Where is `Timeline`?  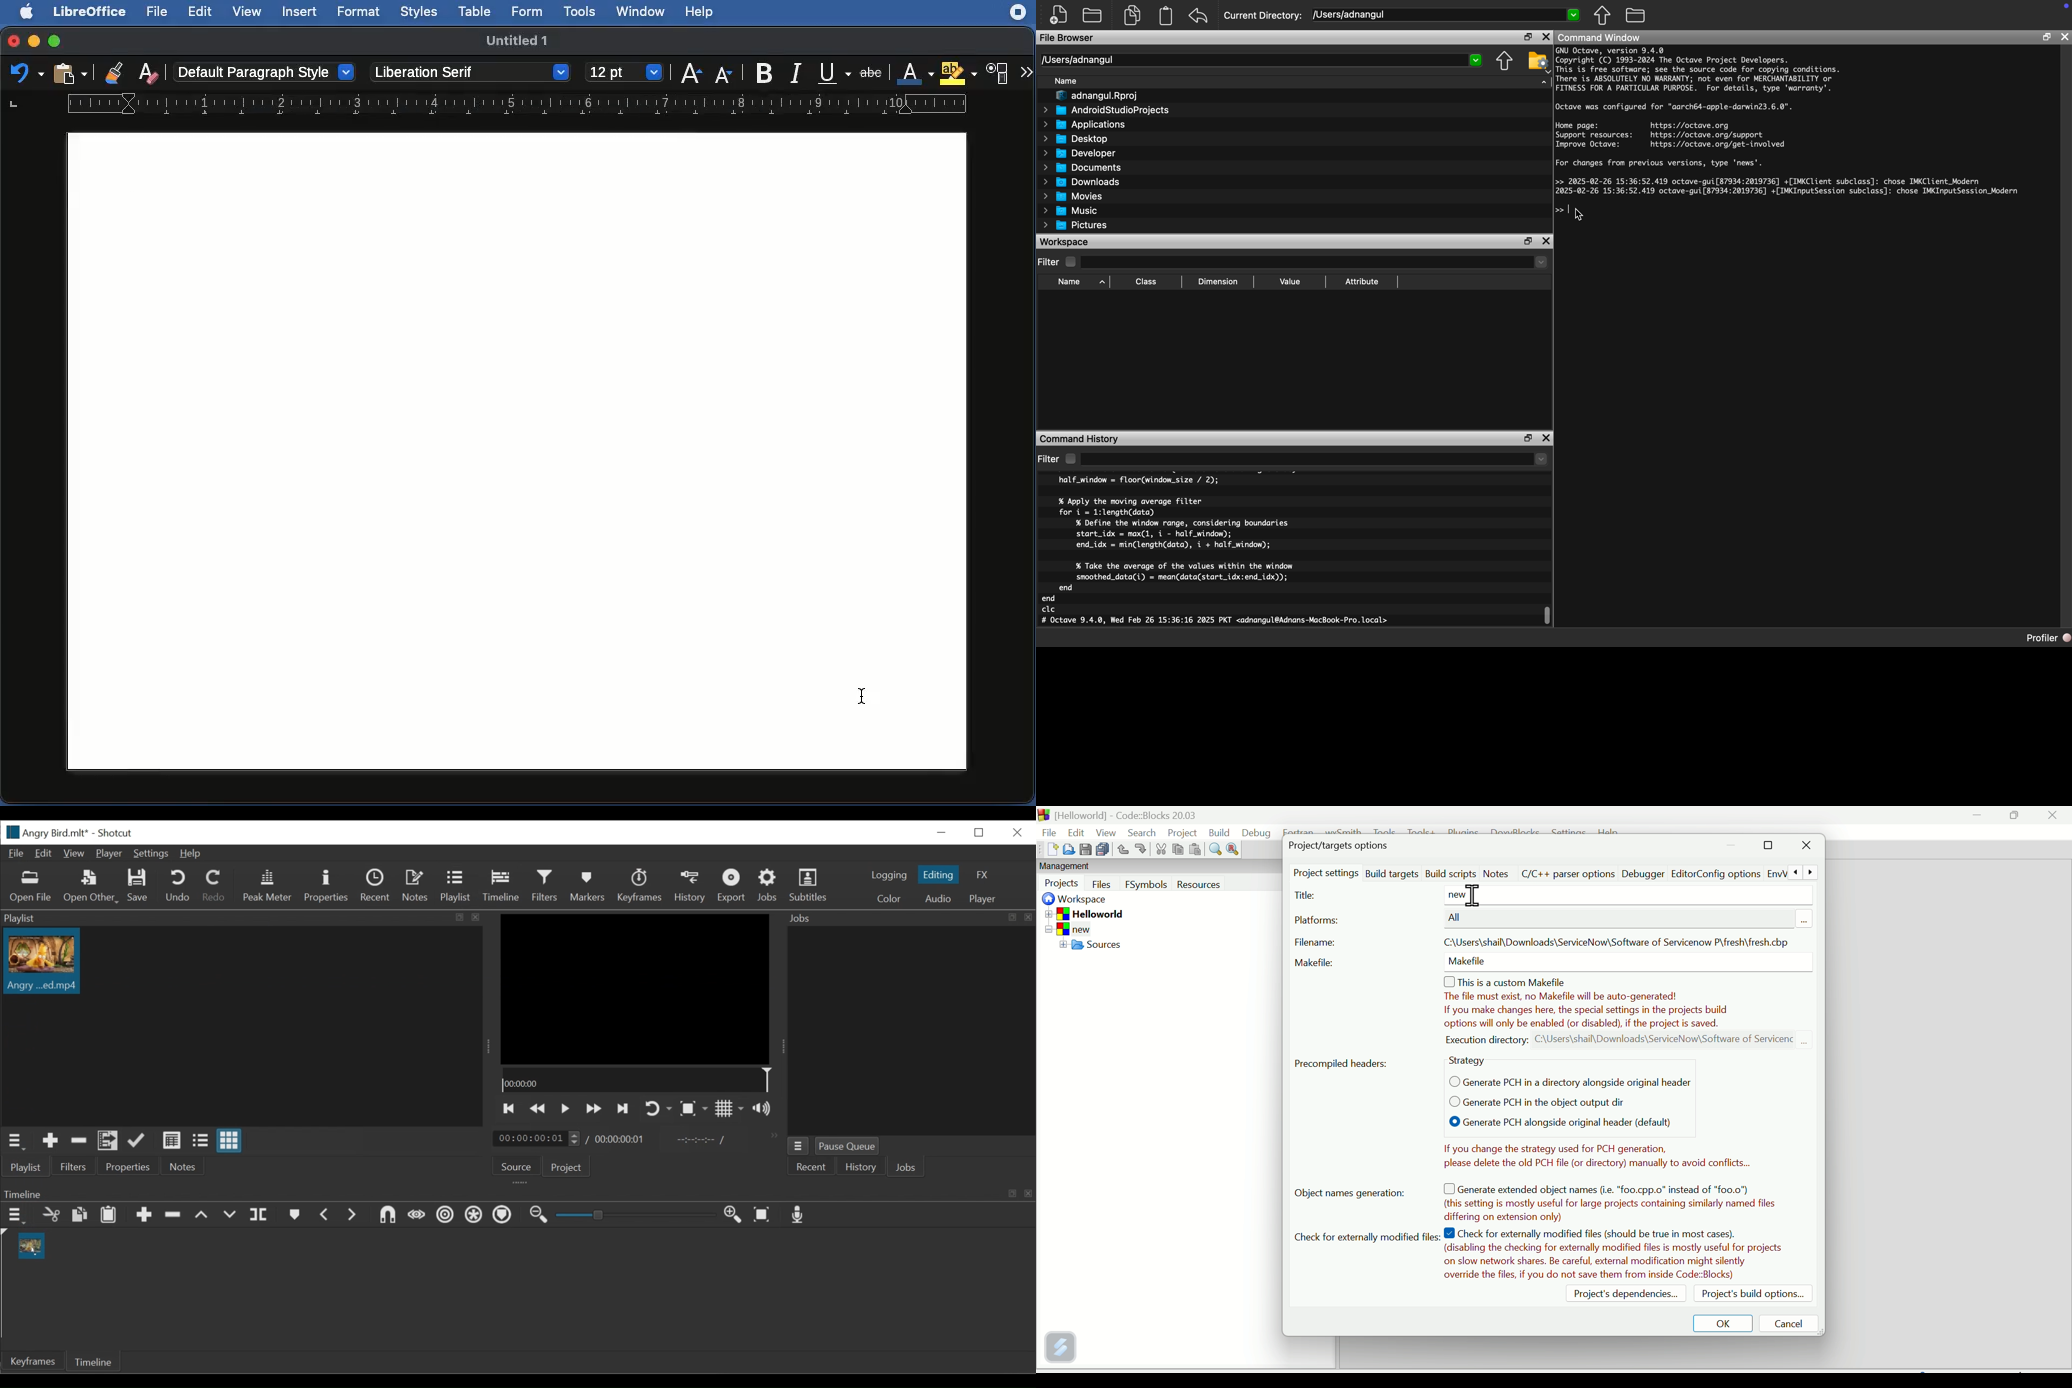
Timeline is located at coordinates (94, 1361).